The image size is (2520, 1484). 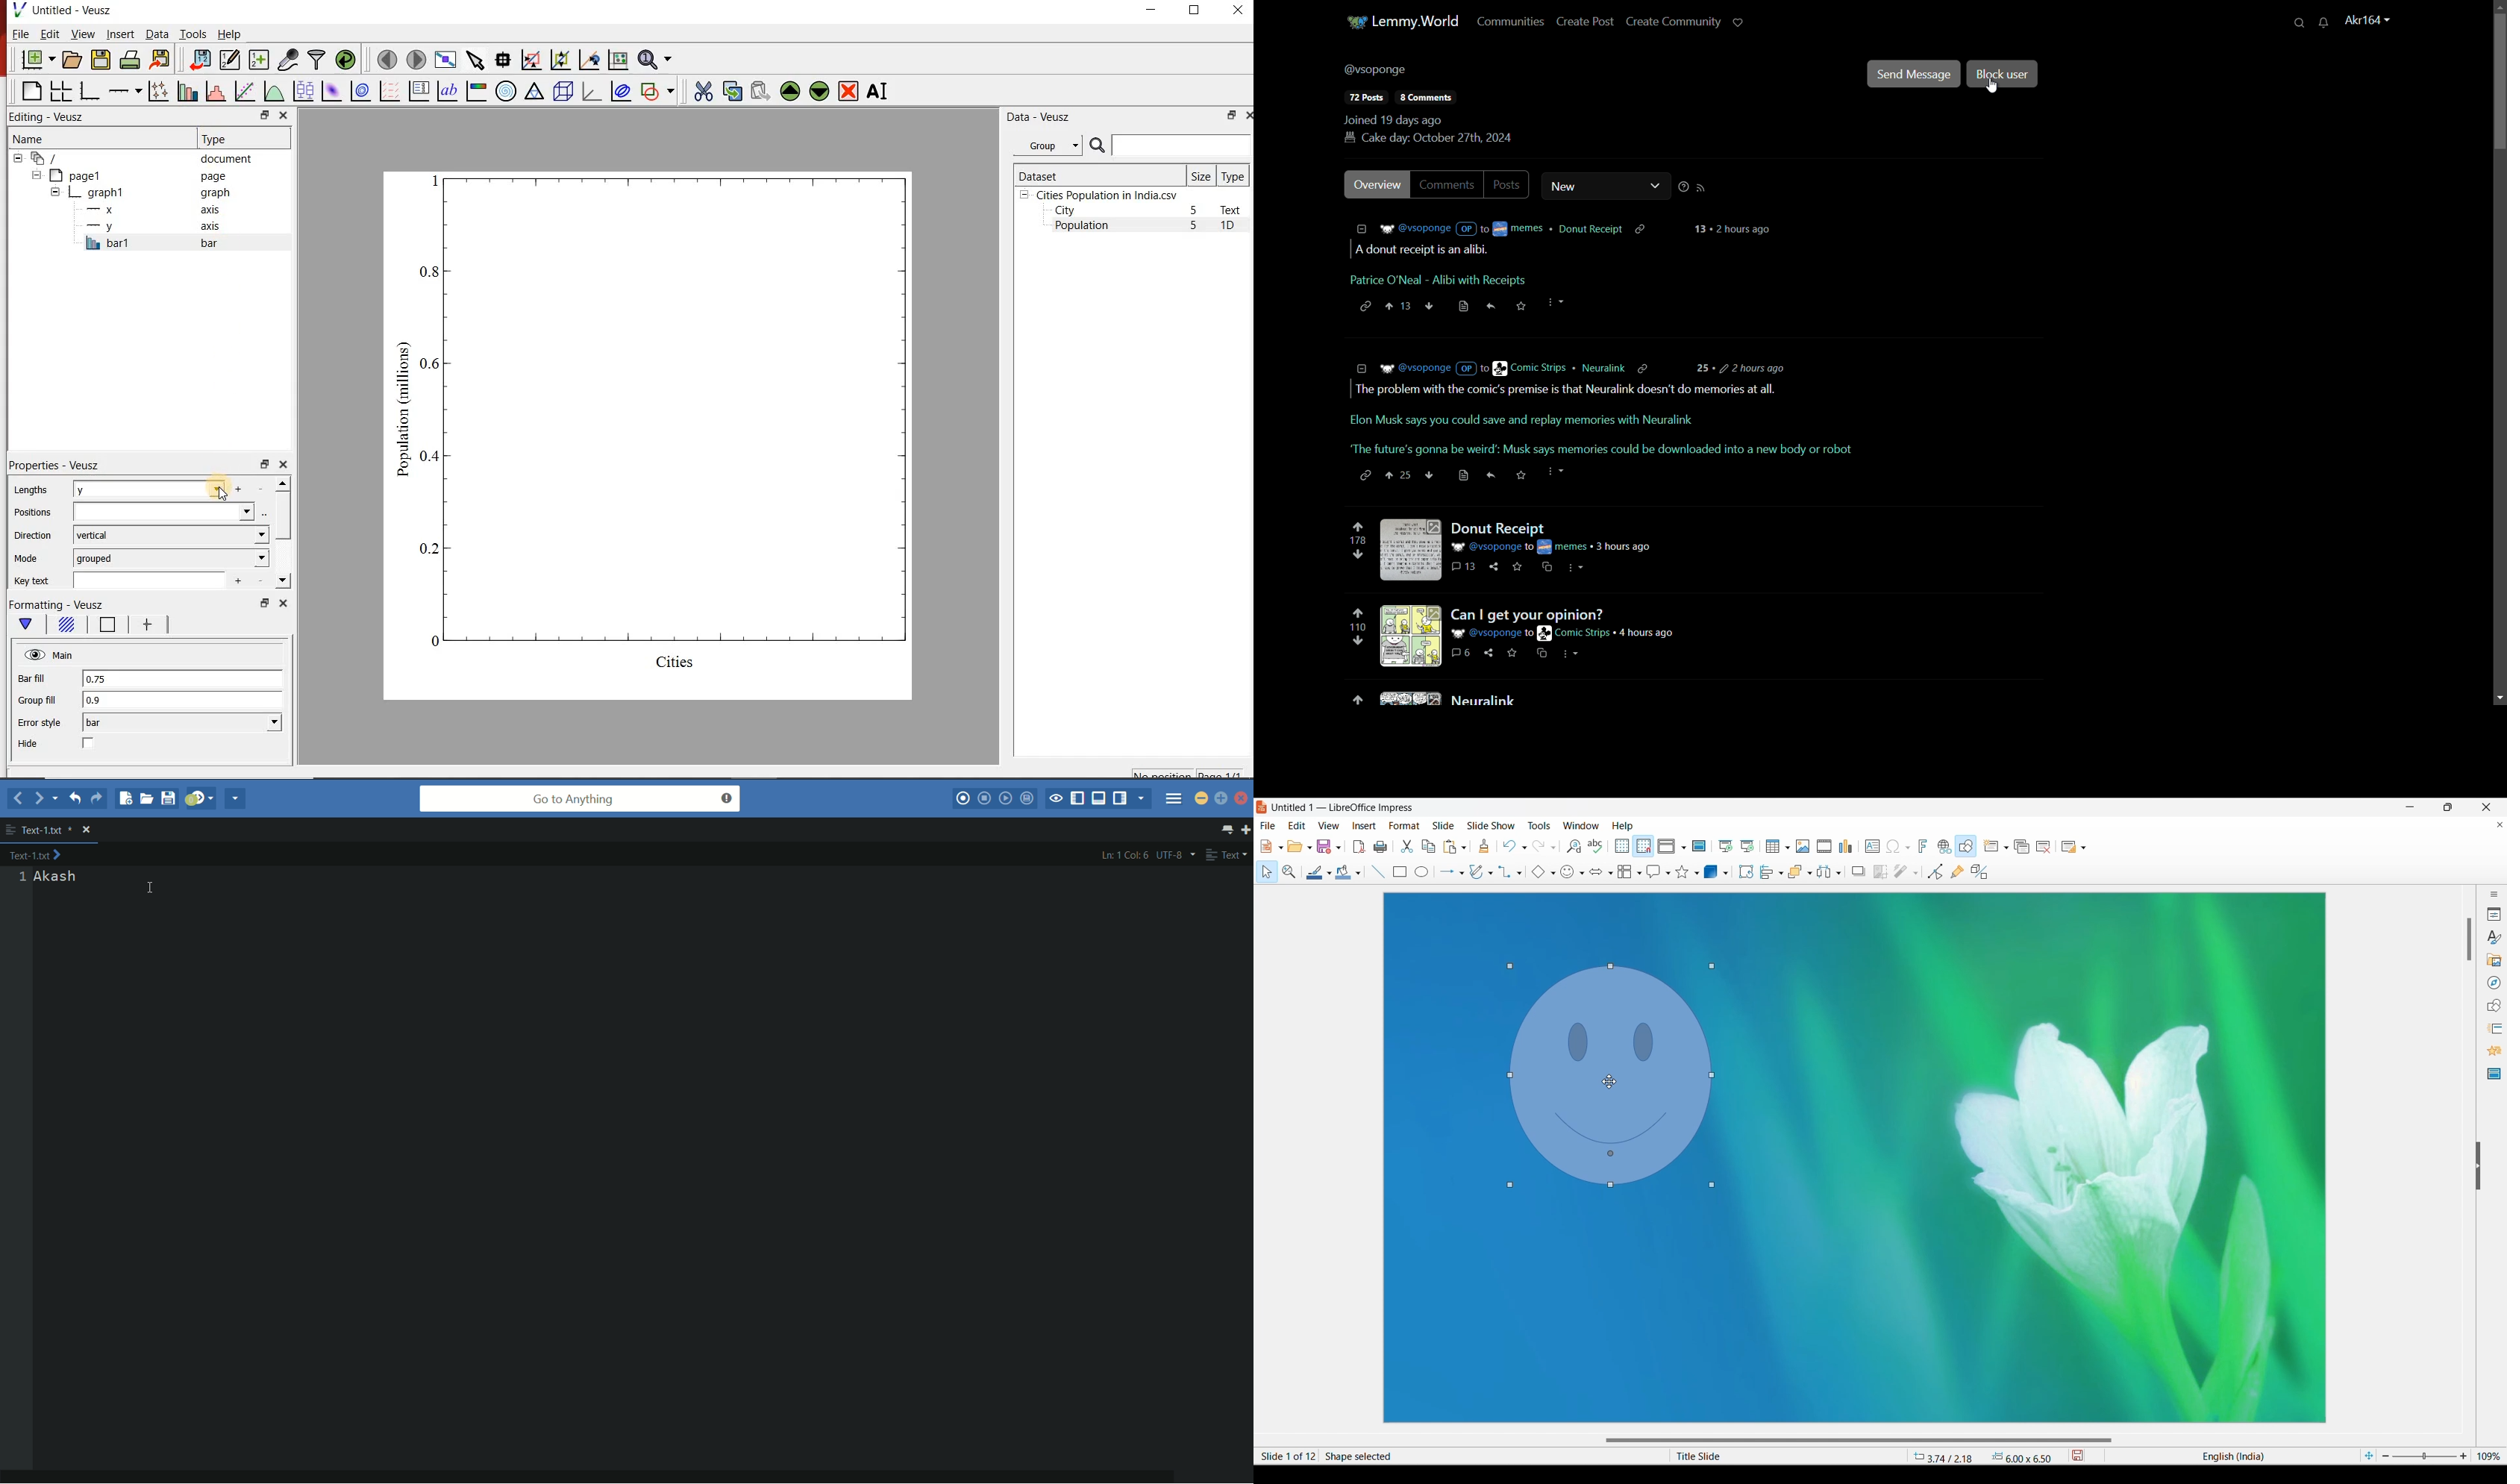 What do you see at coordinates (1443, 825) in the screenshot?
I see `Slide` at bounding box center [1443, 825].